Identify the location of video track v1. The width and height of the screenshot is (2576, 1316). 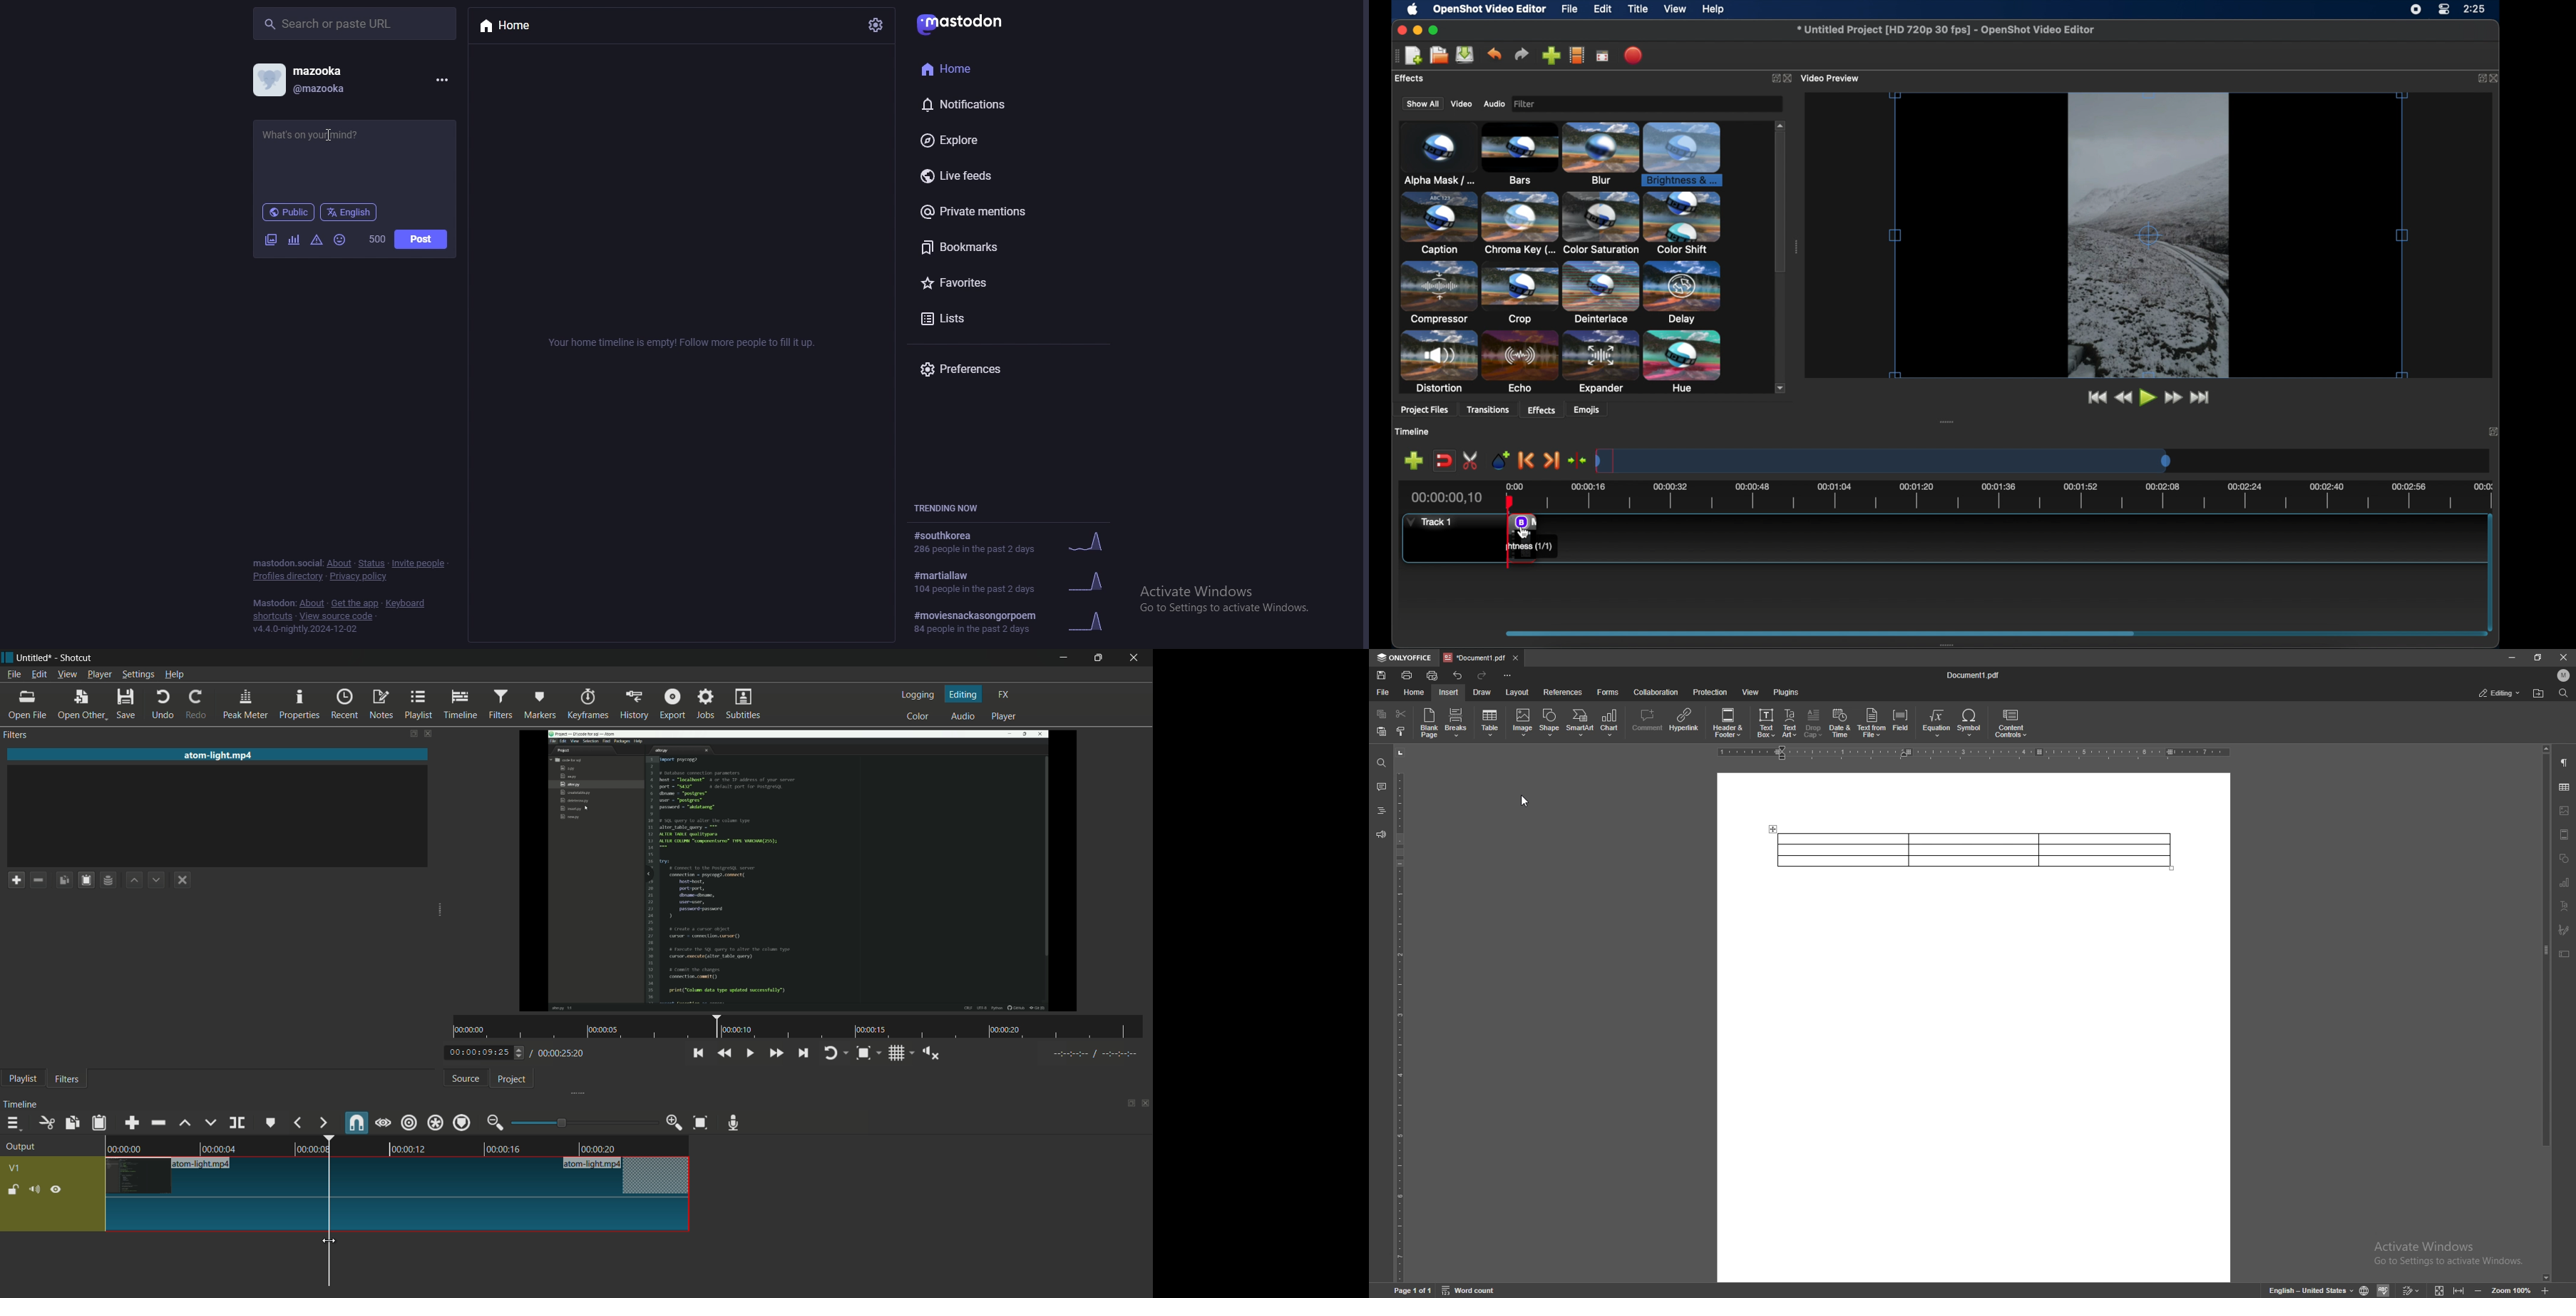
(399, 1216).